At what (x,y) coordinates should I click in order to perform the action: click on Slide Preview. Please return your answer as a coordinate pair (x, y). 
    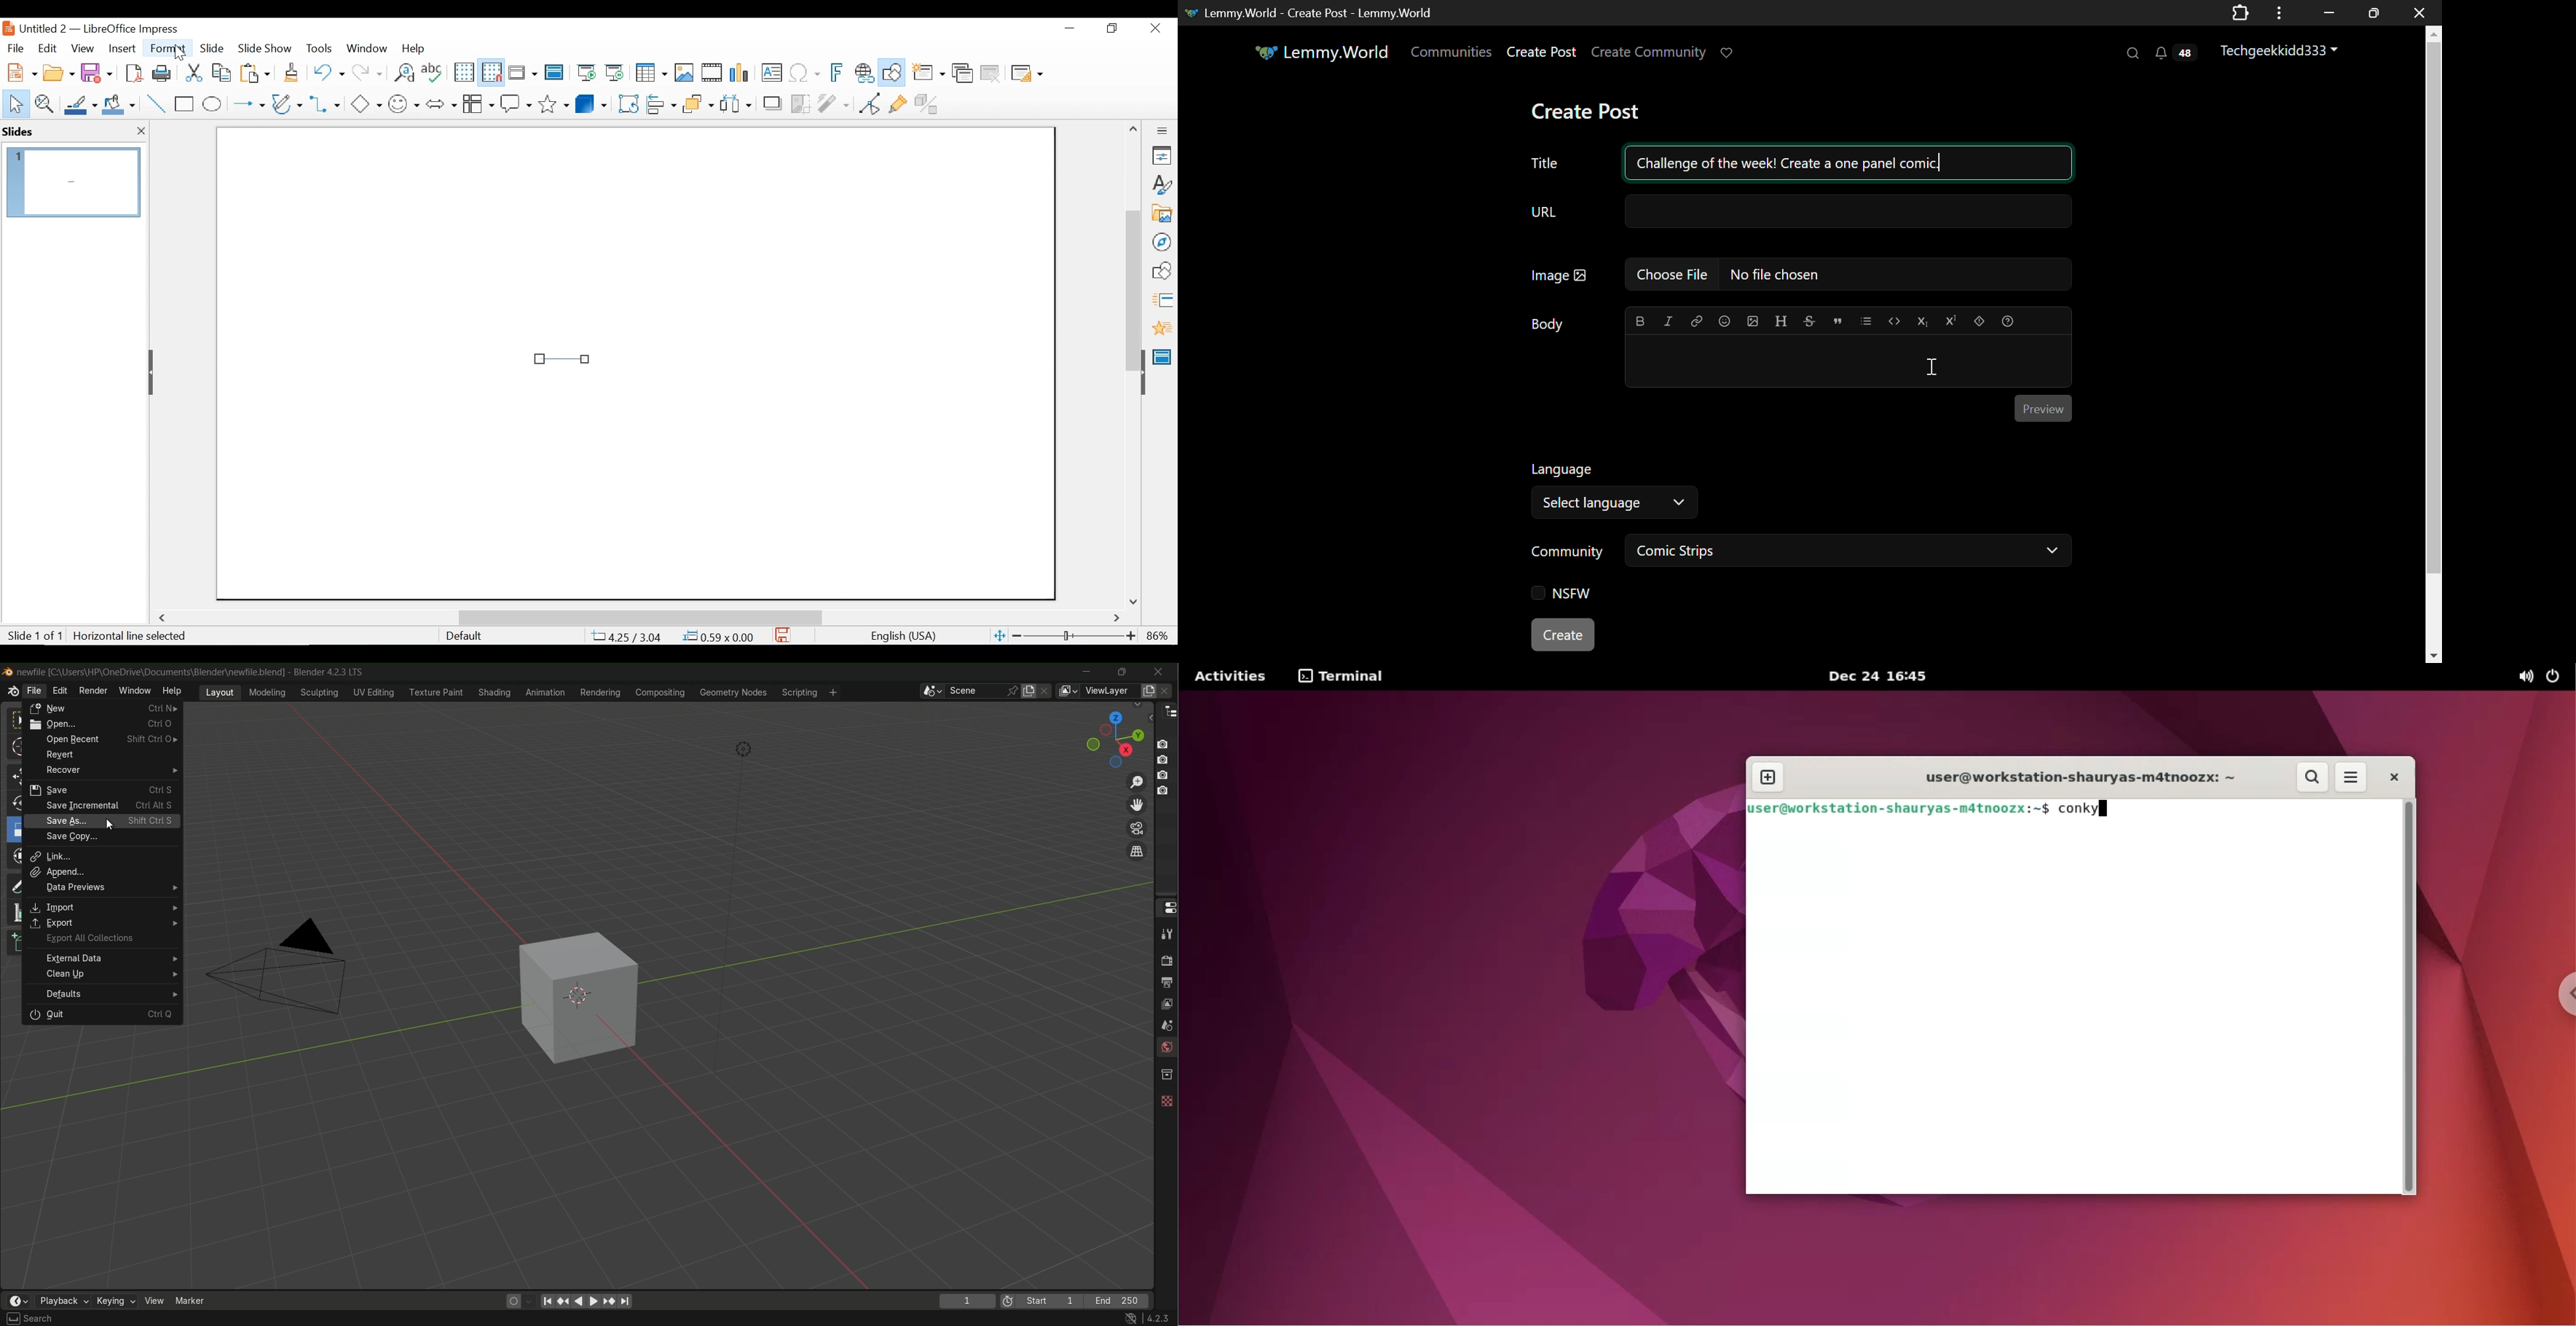
    Looking at the image, I should click on (72, 182).